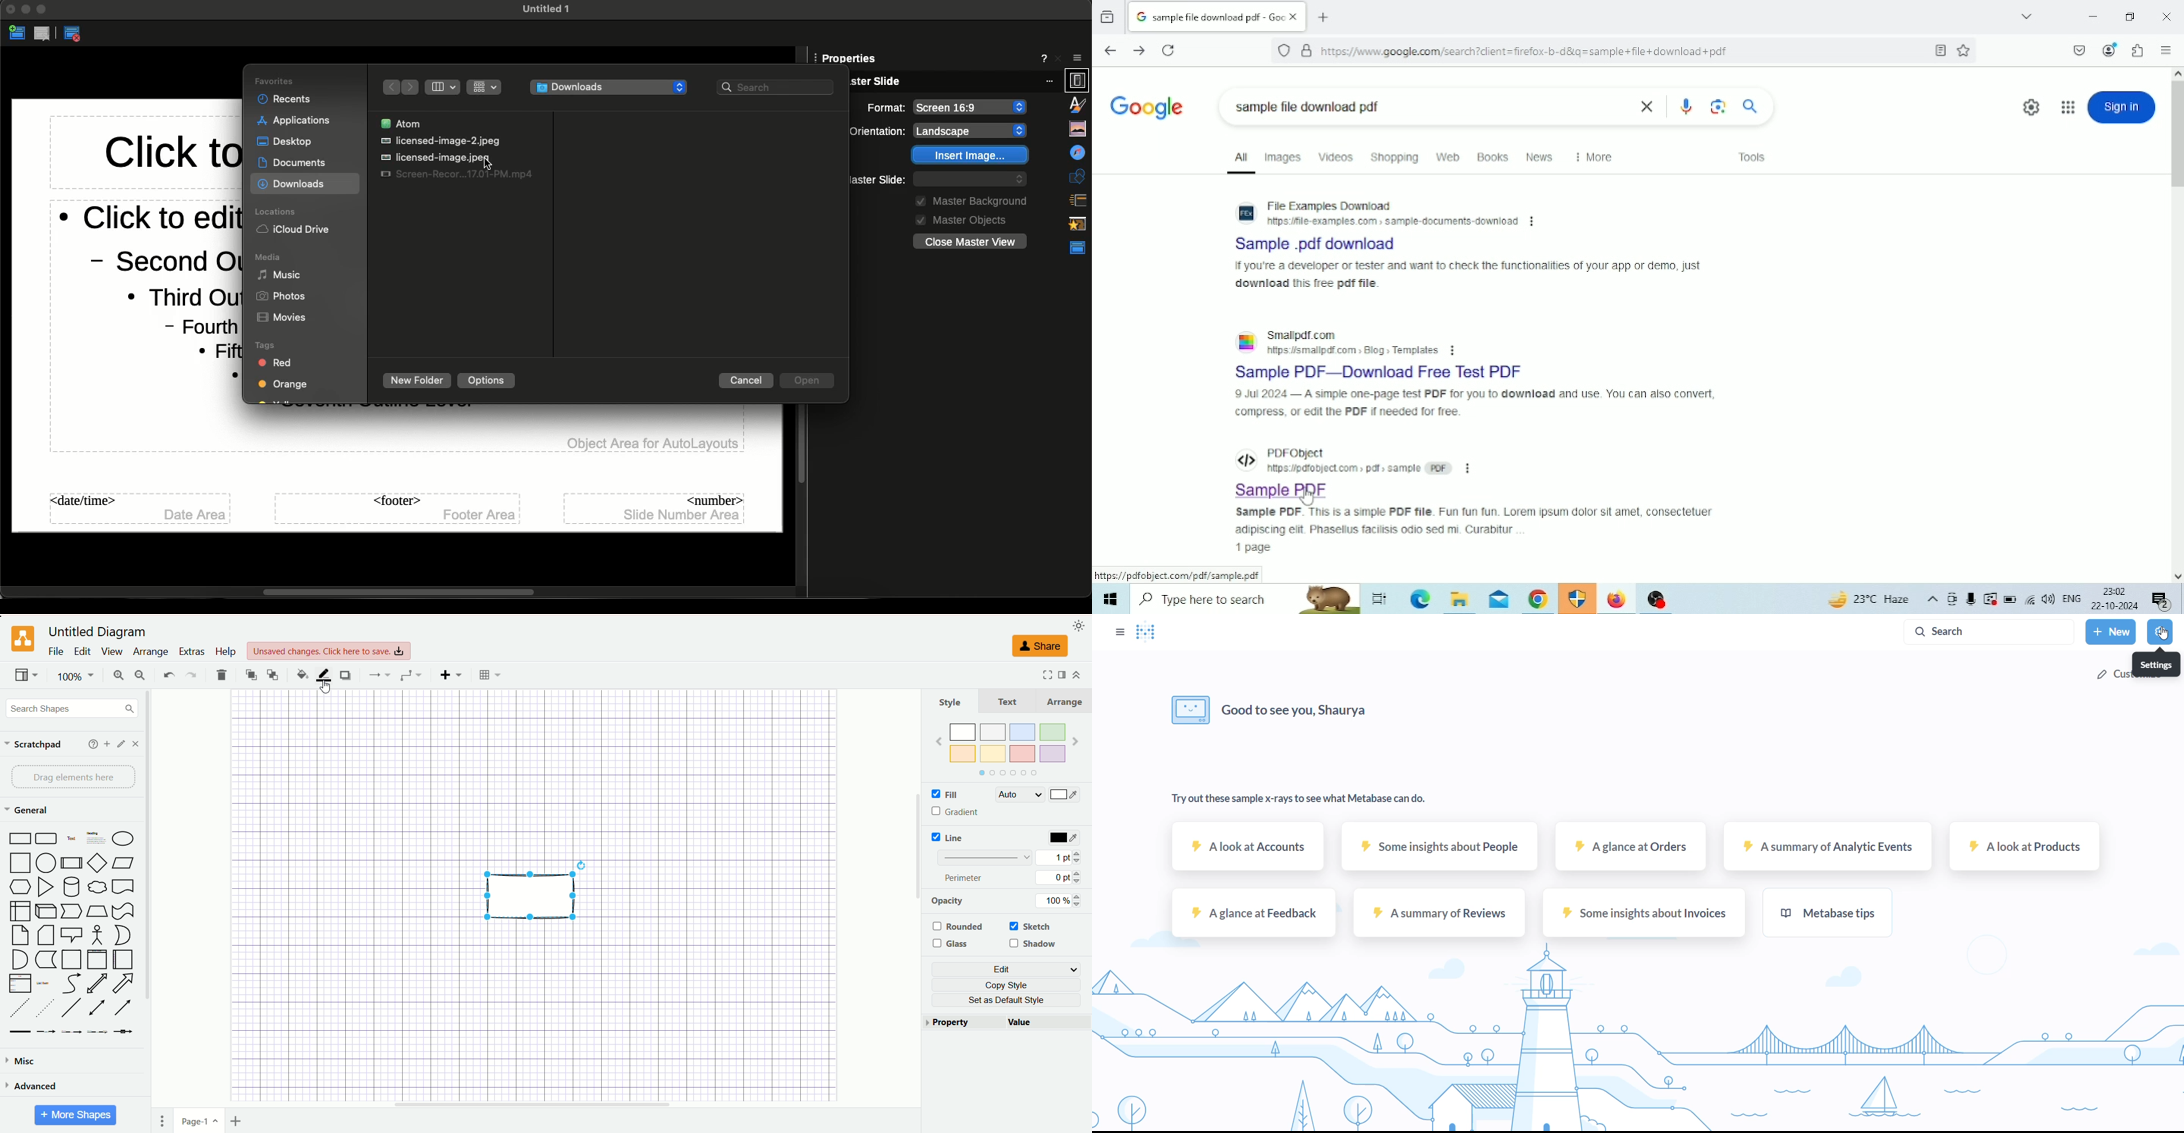 The image size is (2184, 1148). I want to click on opacity, so click(947, 902).